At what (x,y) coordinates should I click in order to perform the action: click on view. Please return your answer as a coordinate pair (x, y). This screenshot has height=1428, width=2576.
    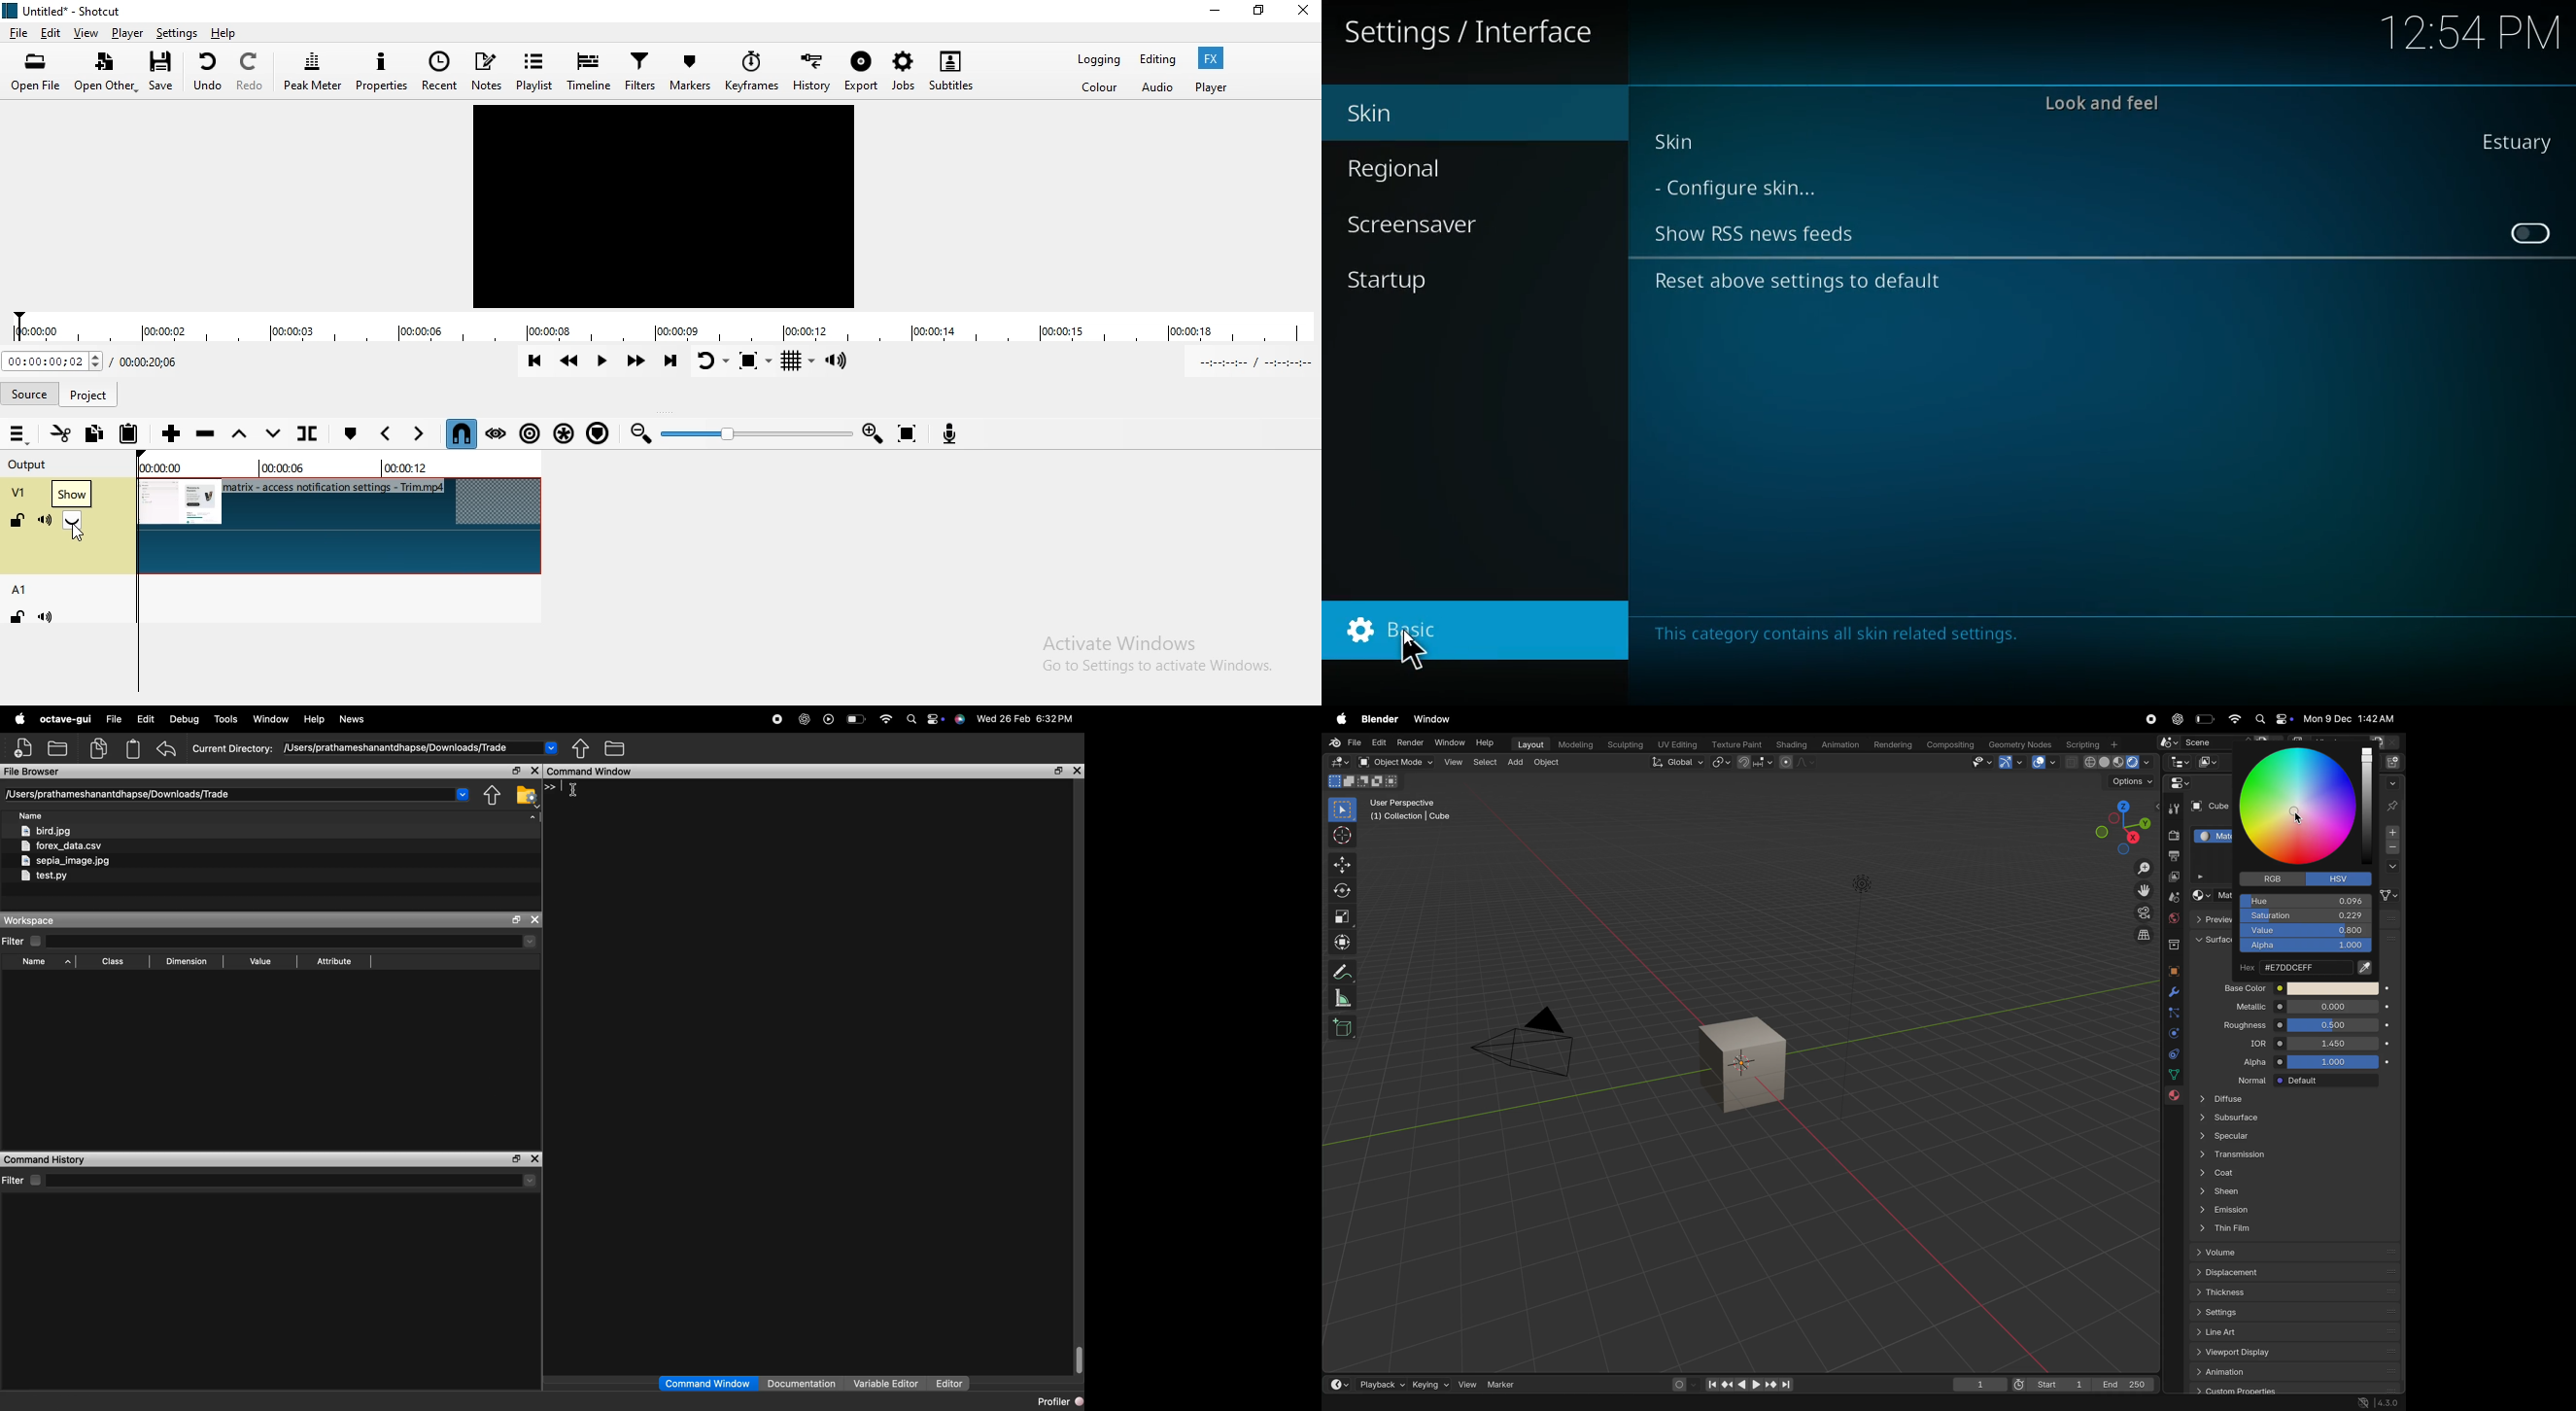
    Looking at the image, I should click on (1453, 763).